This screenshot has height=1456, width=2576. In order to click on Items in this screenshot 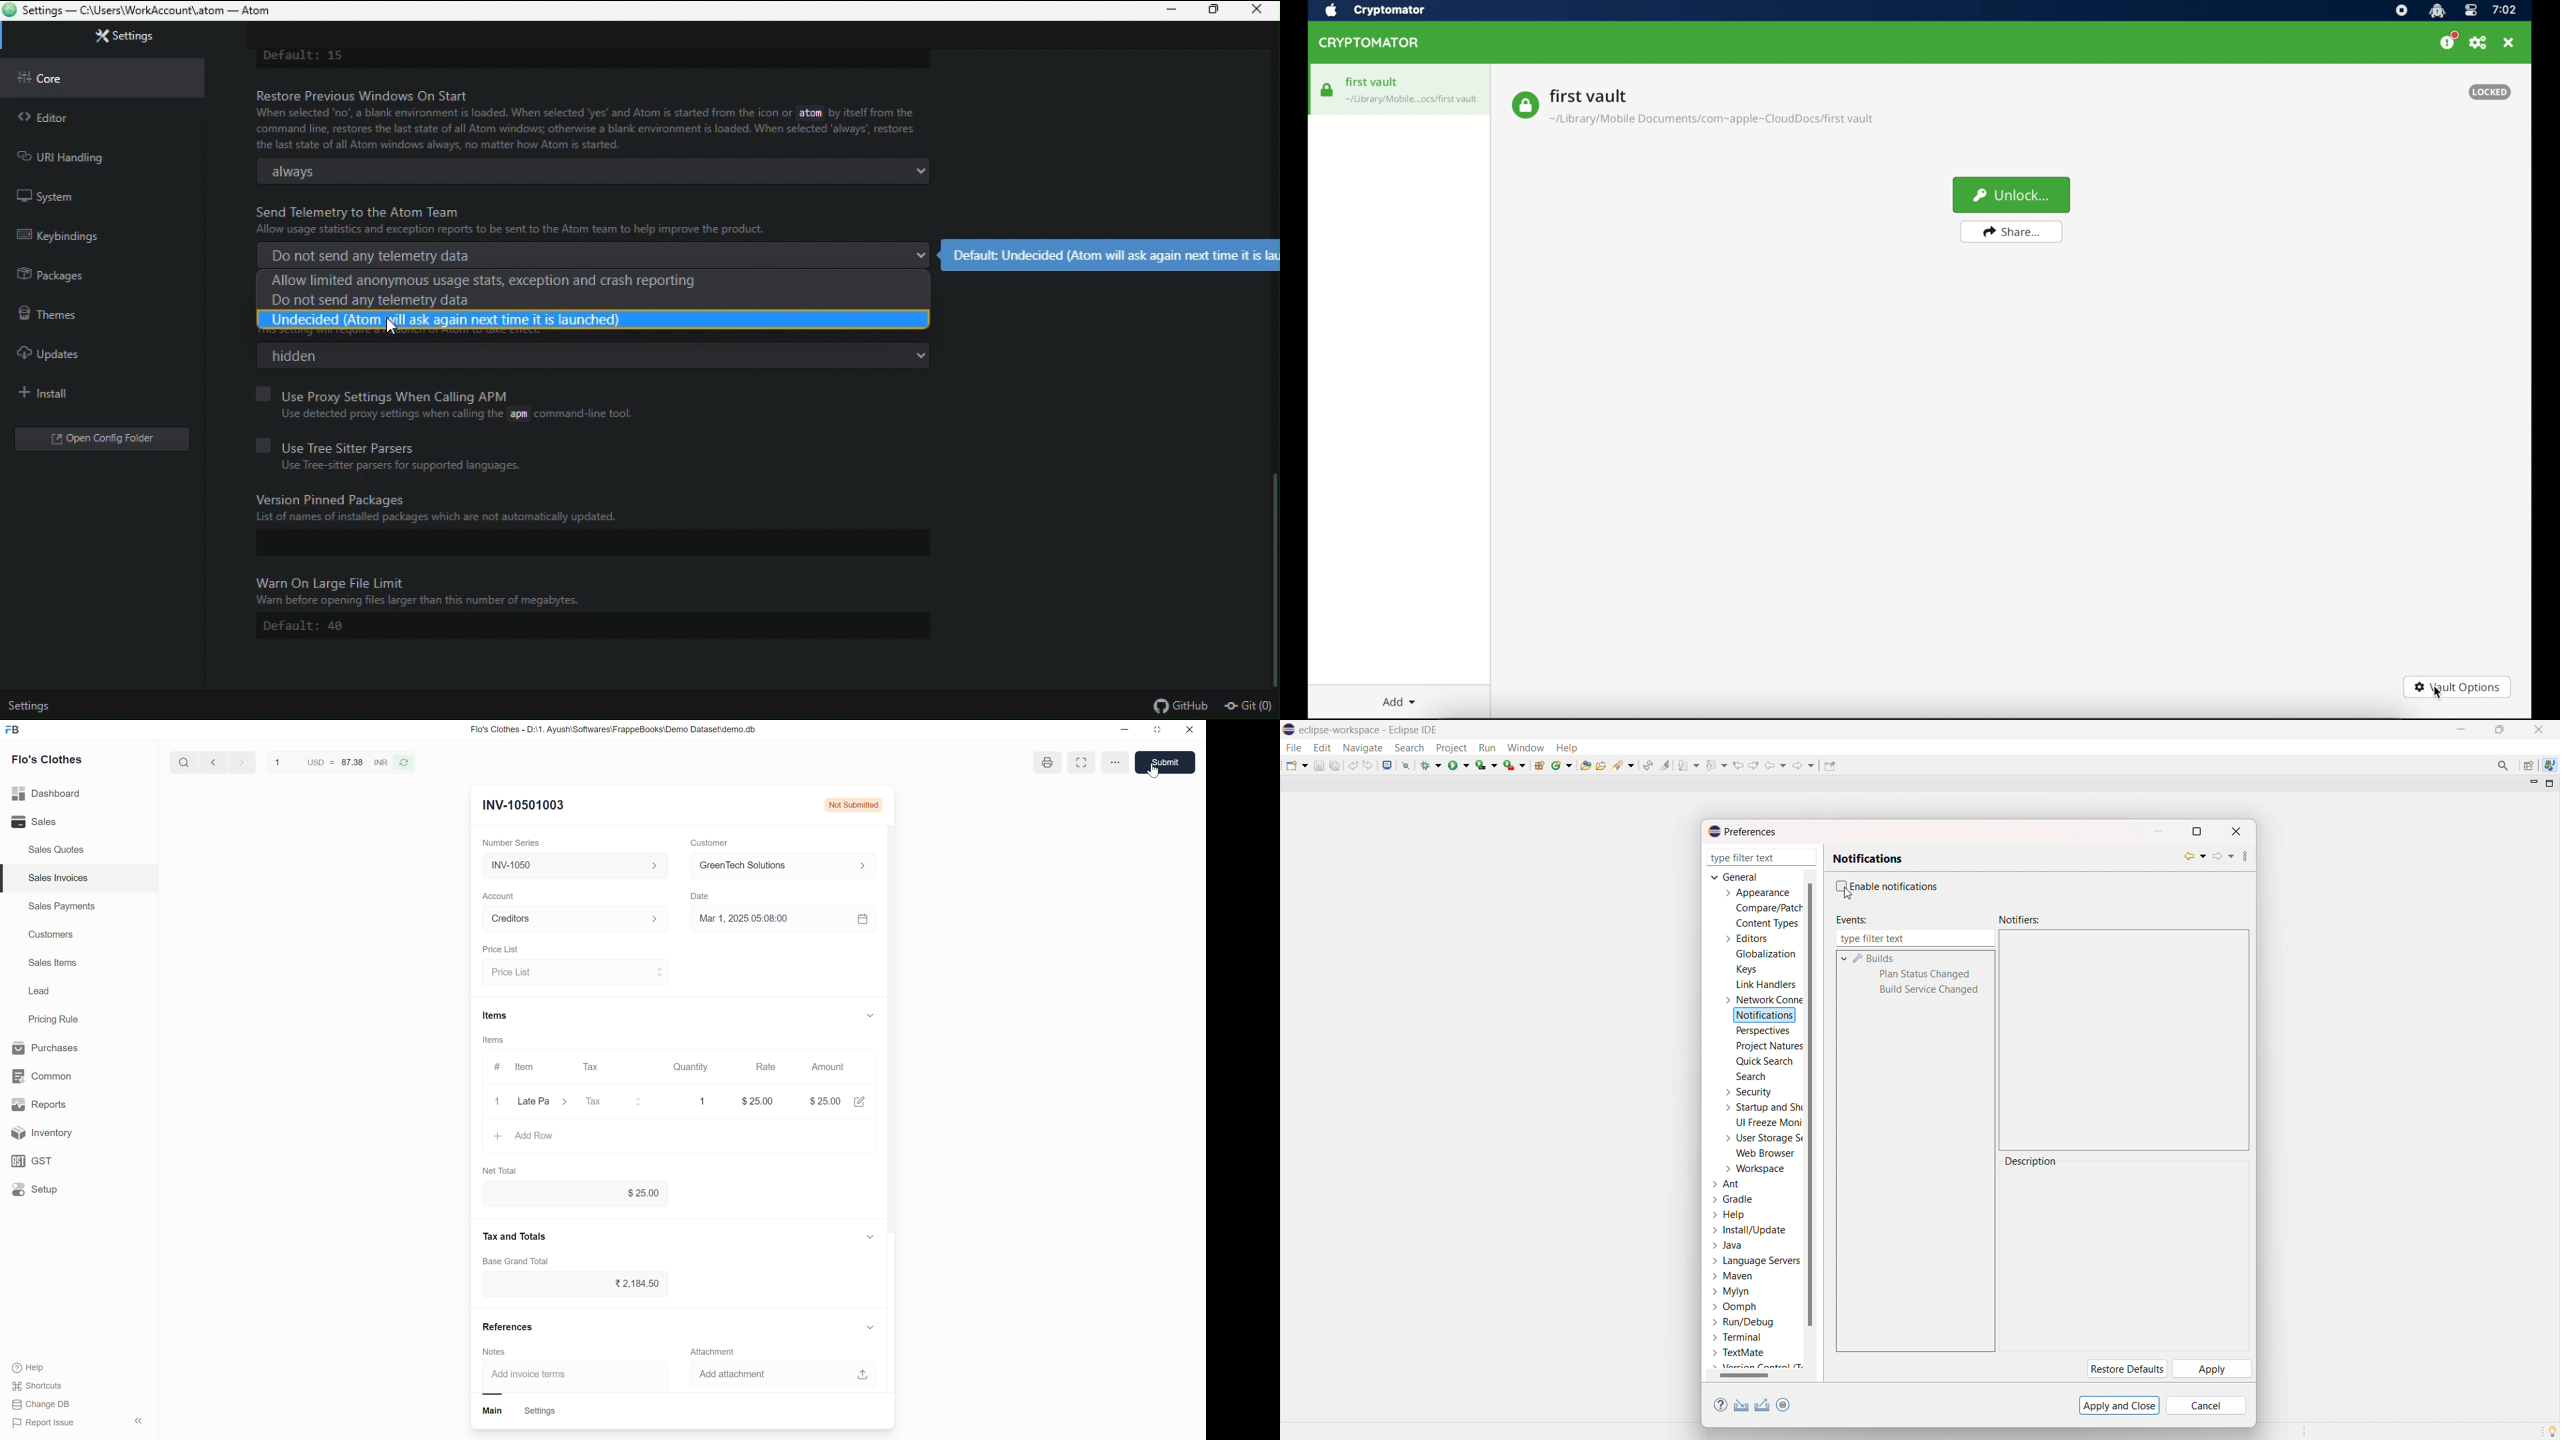, I will do `click(493, 1041)`.